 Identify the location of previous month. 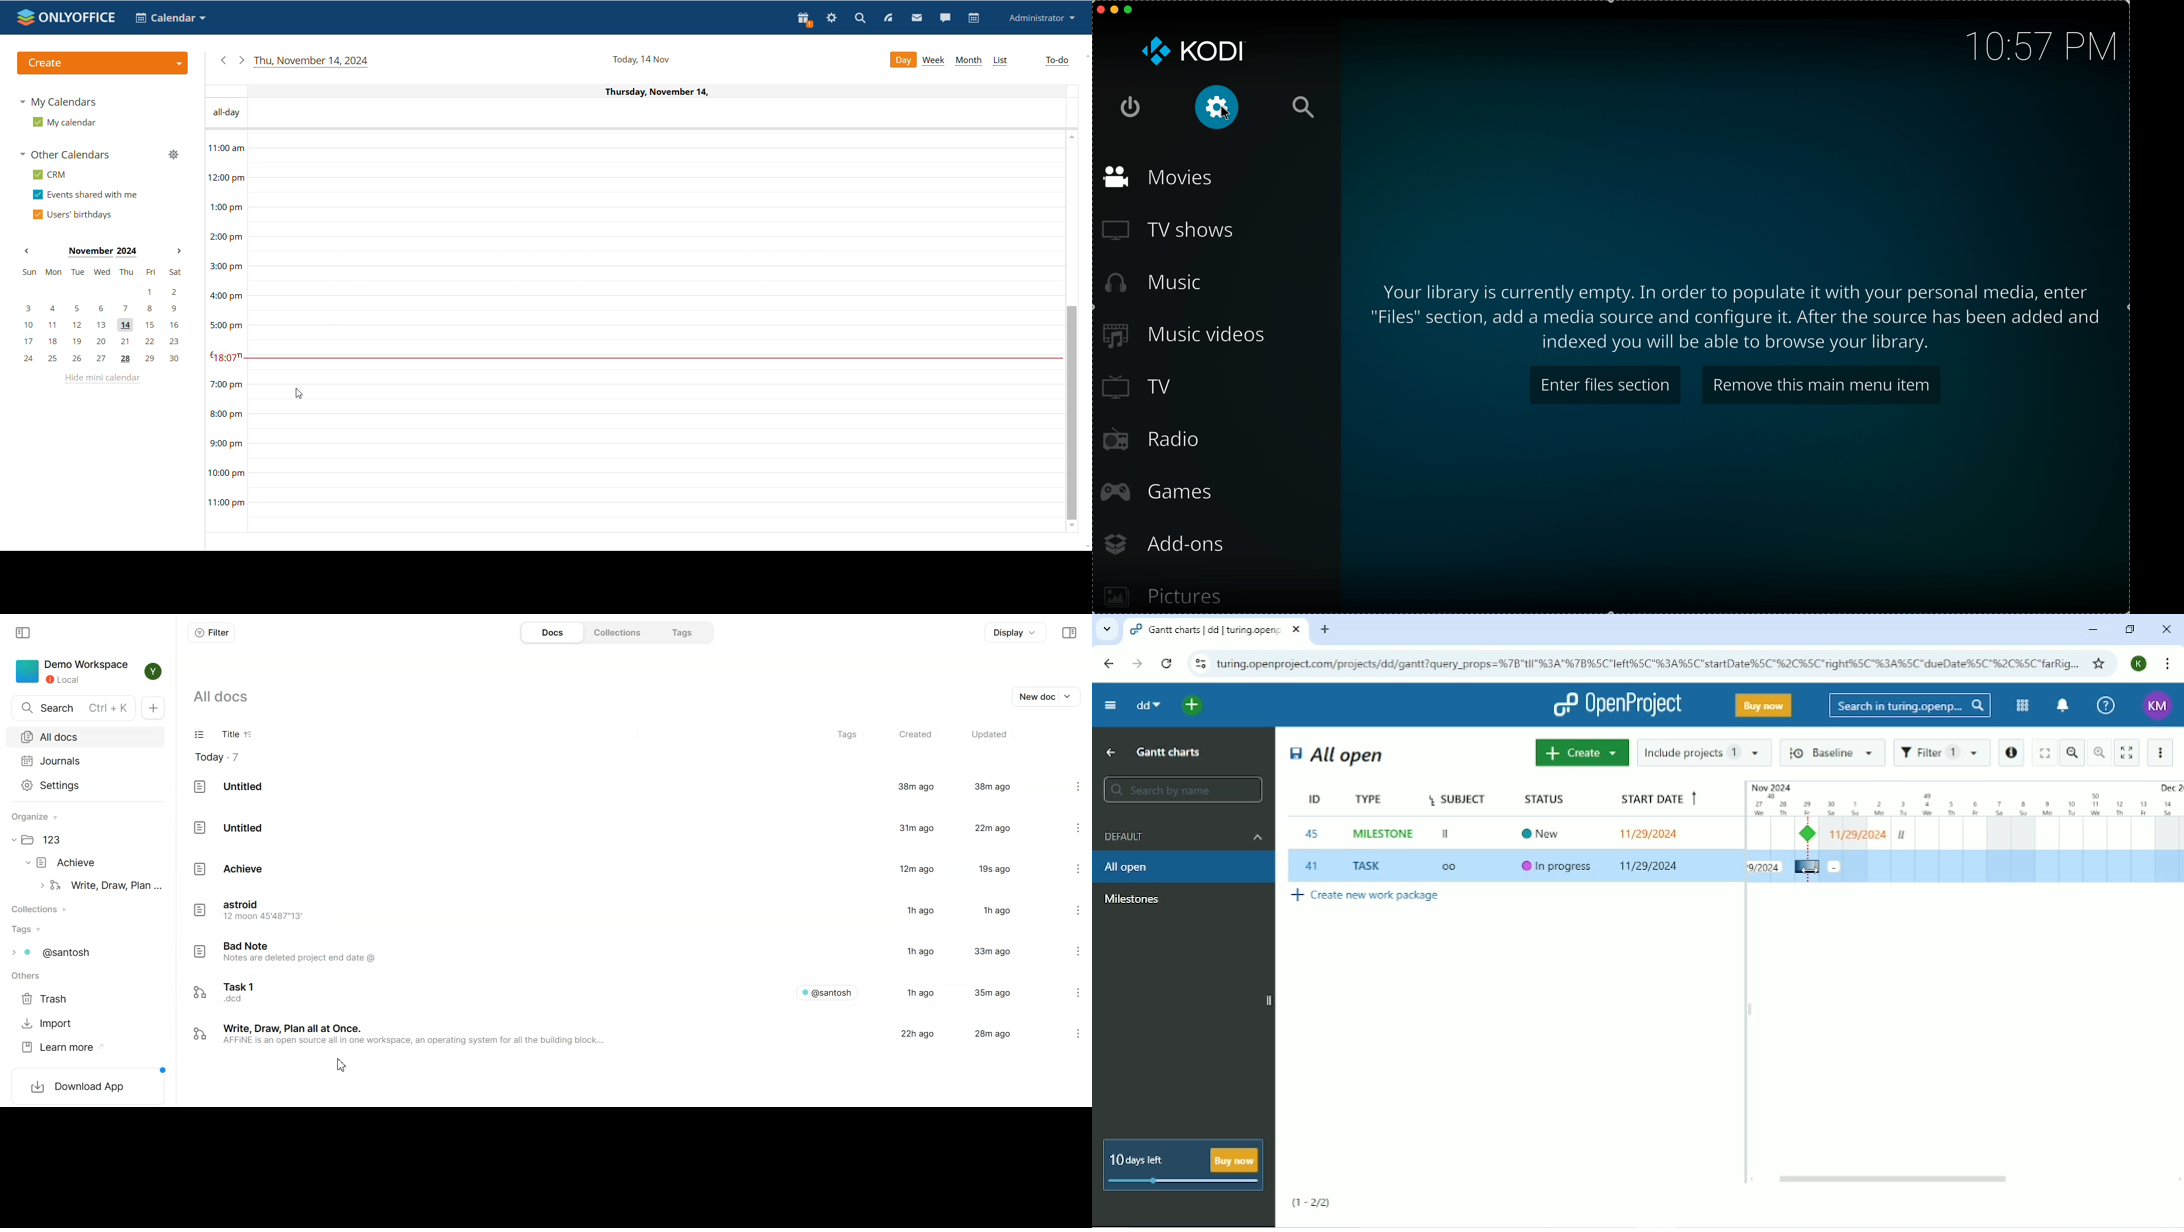
(27, 253).